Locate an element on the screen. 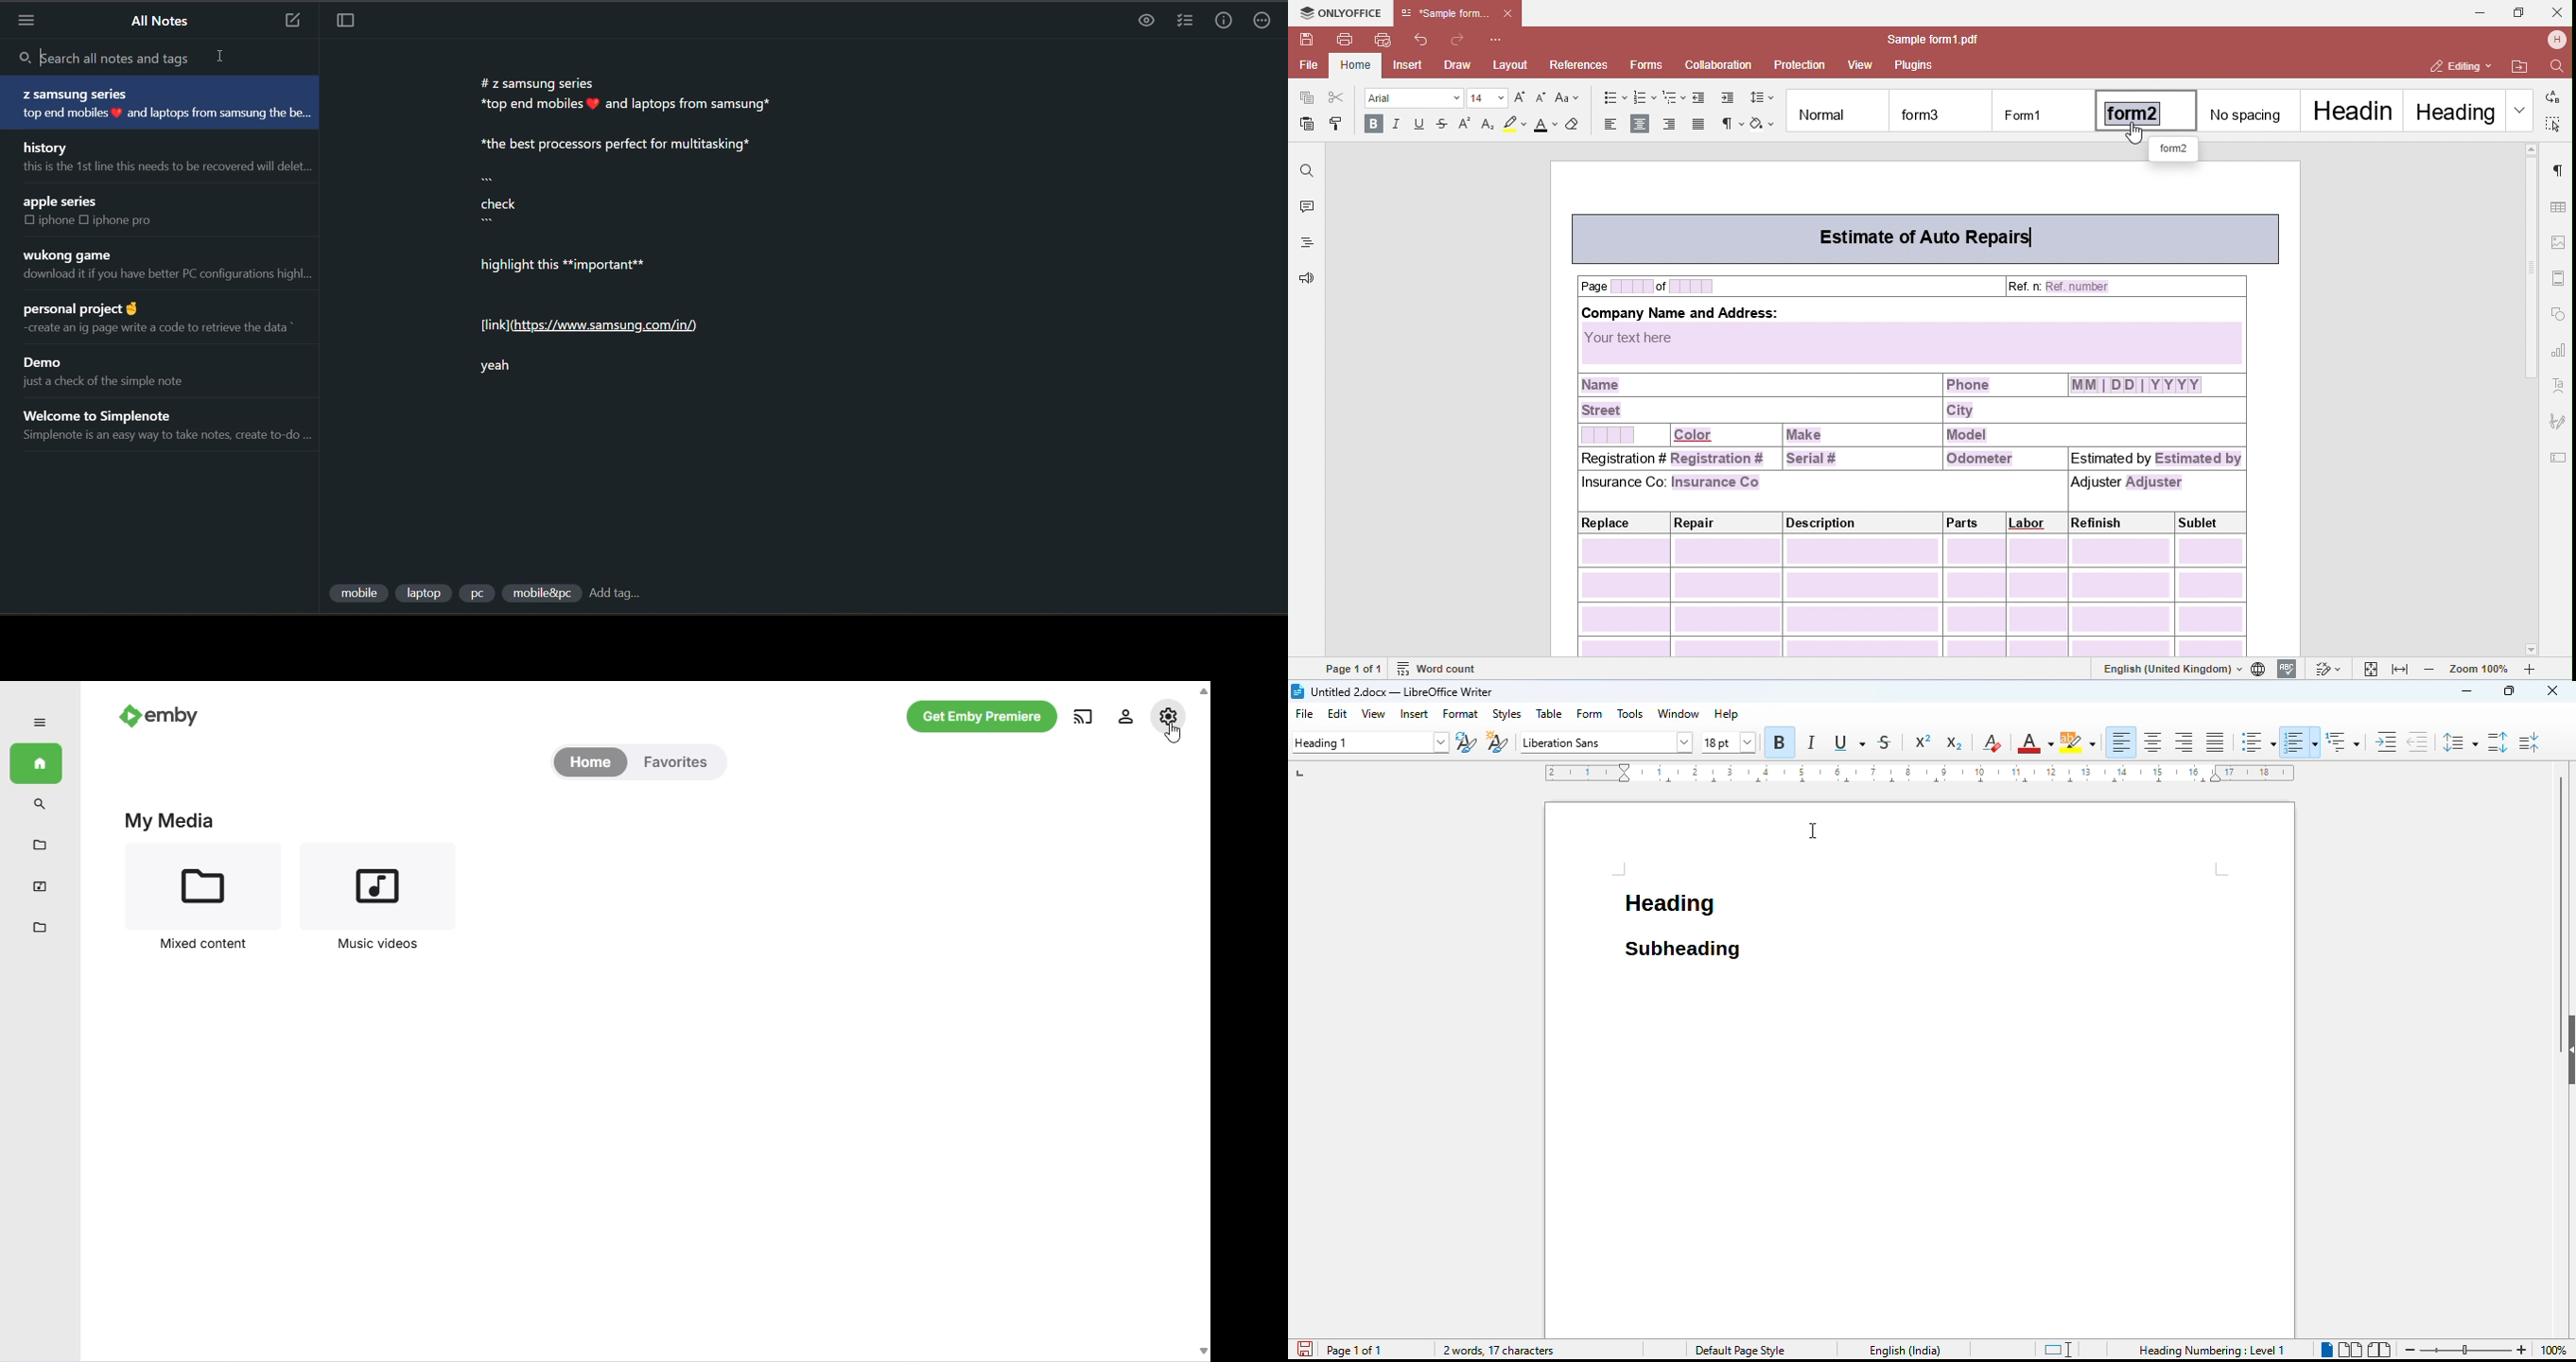  increase paragraph spacing is located at coordinates (2498, 741).